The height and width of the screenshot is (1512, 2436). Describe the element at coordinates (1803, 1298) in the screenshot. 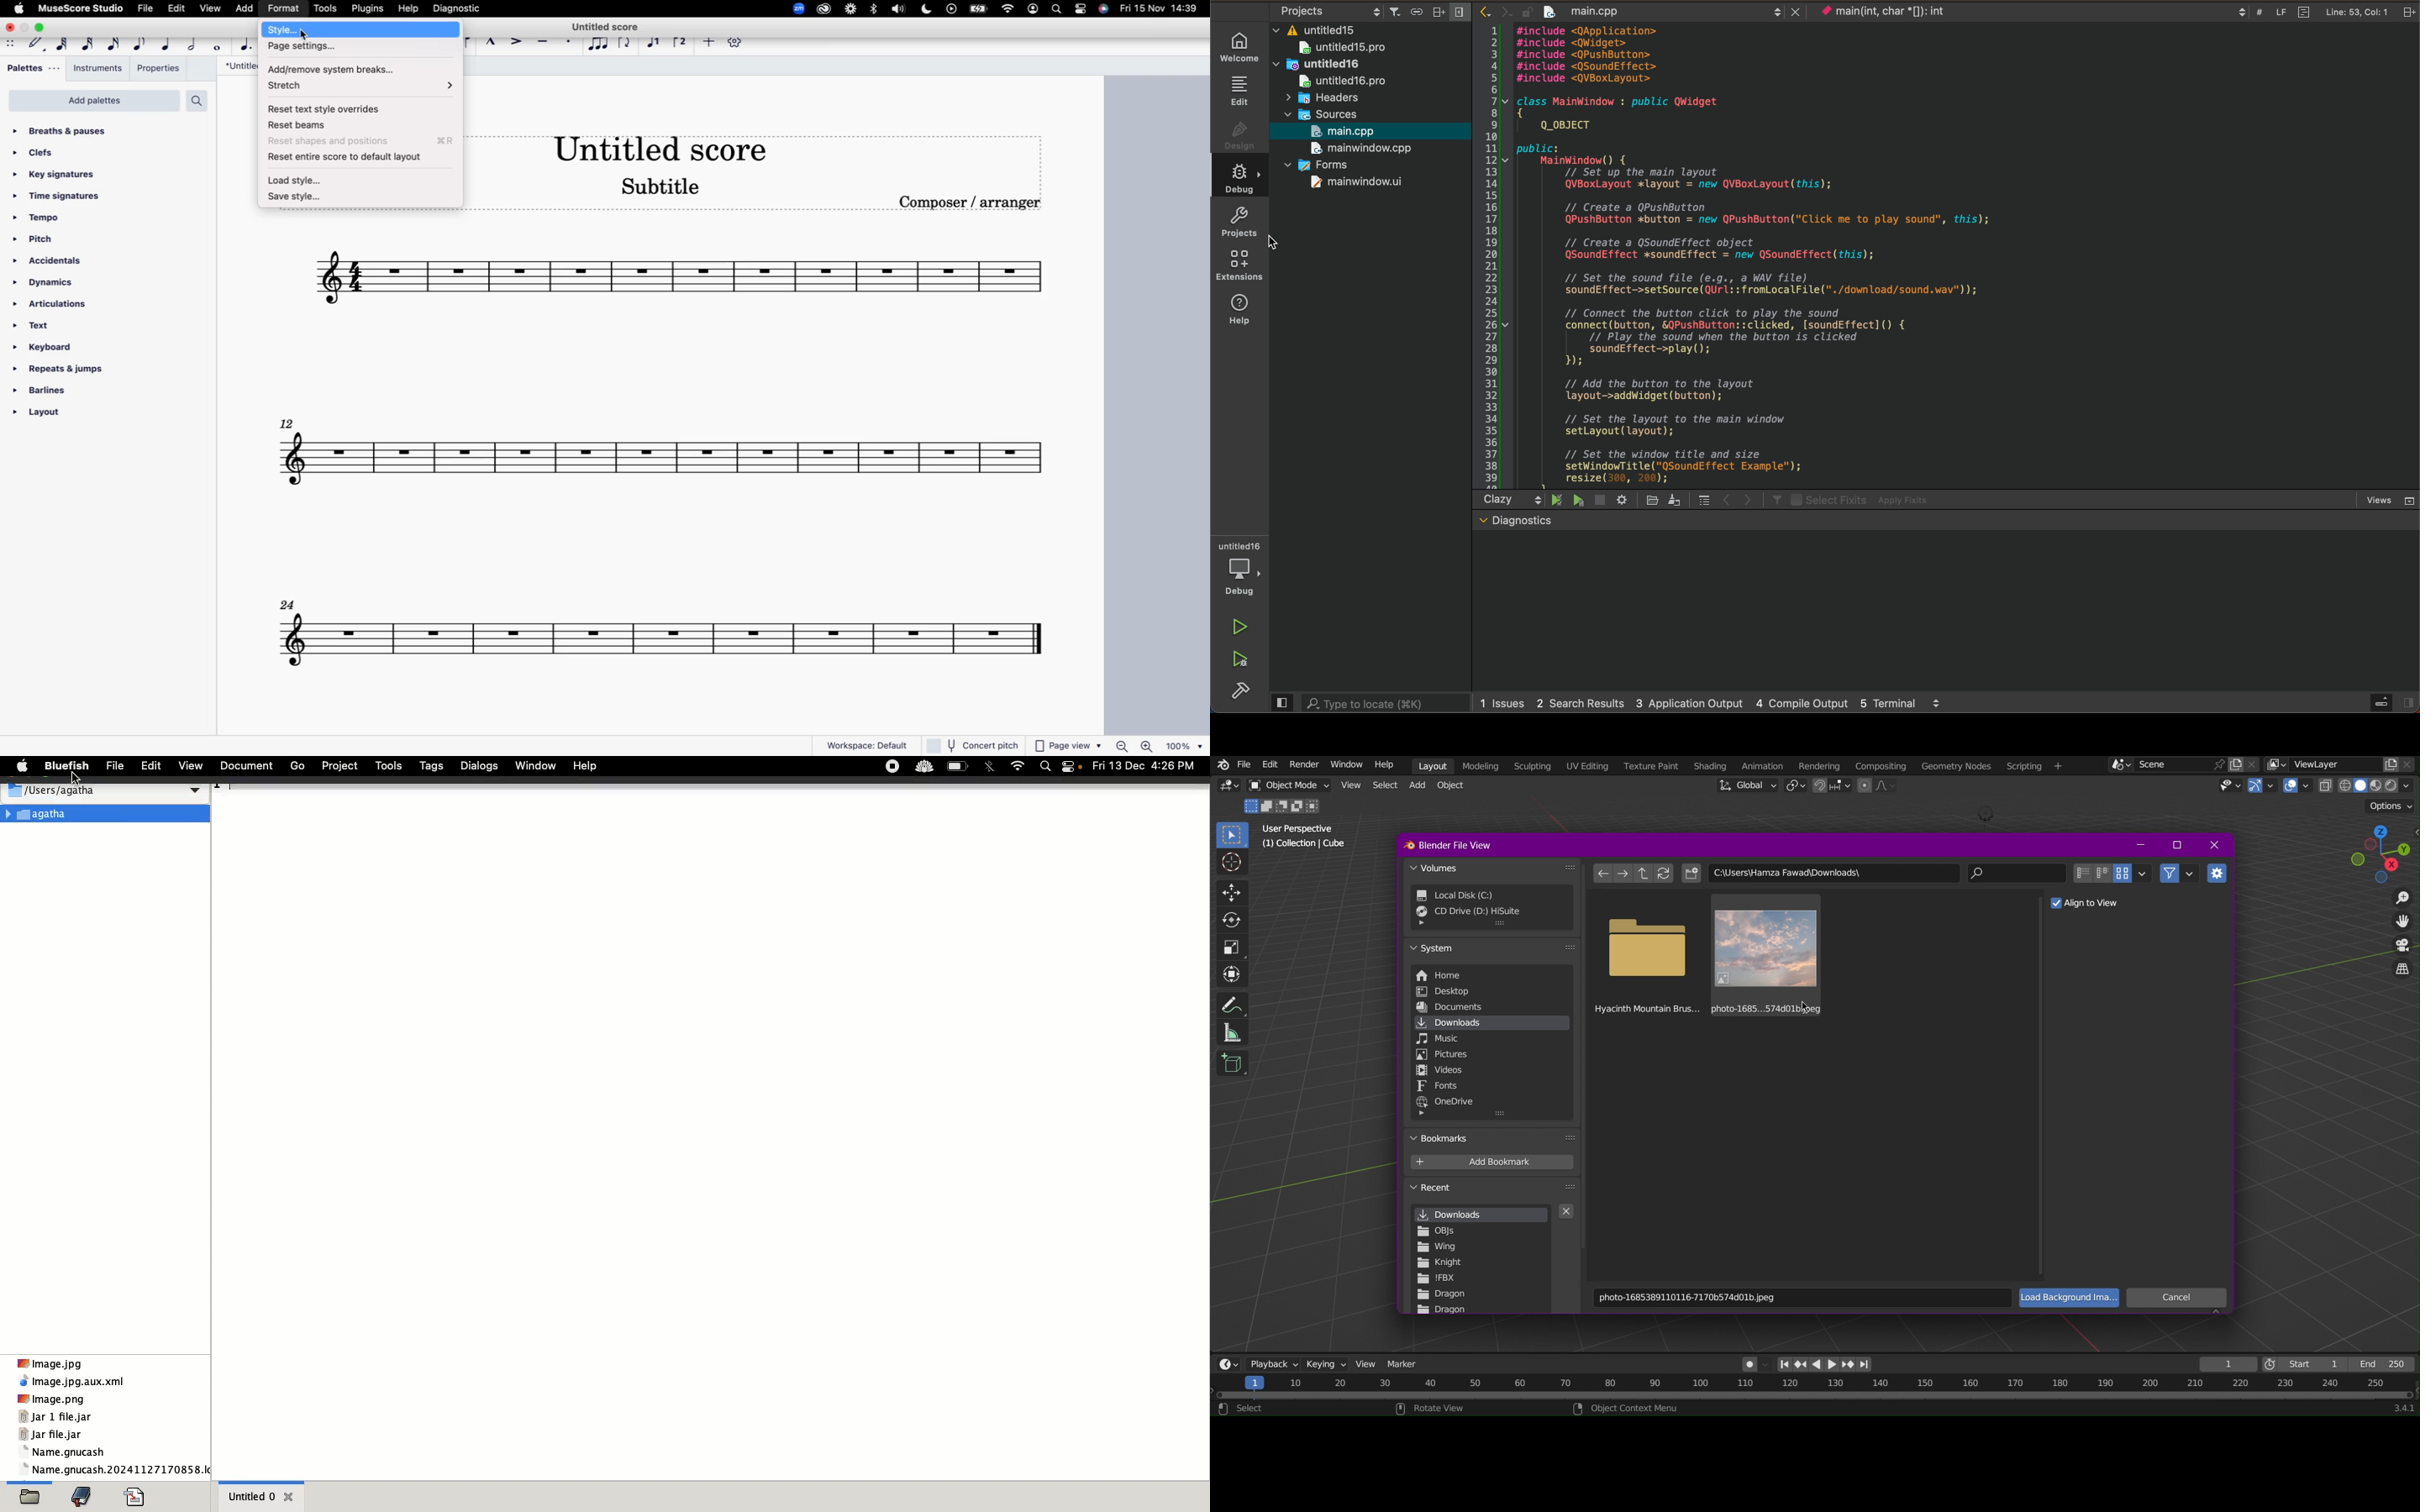

I see `photo-1685389110116-7170b574d01b.jpeg` at that location.